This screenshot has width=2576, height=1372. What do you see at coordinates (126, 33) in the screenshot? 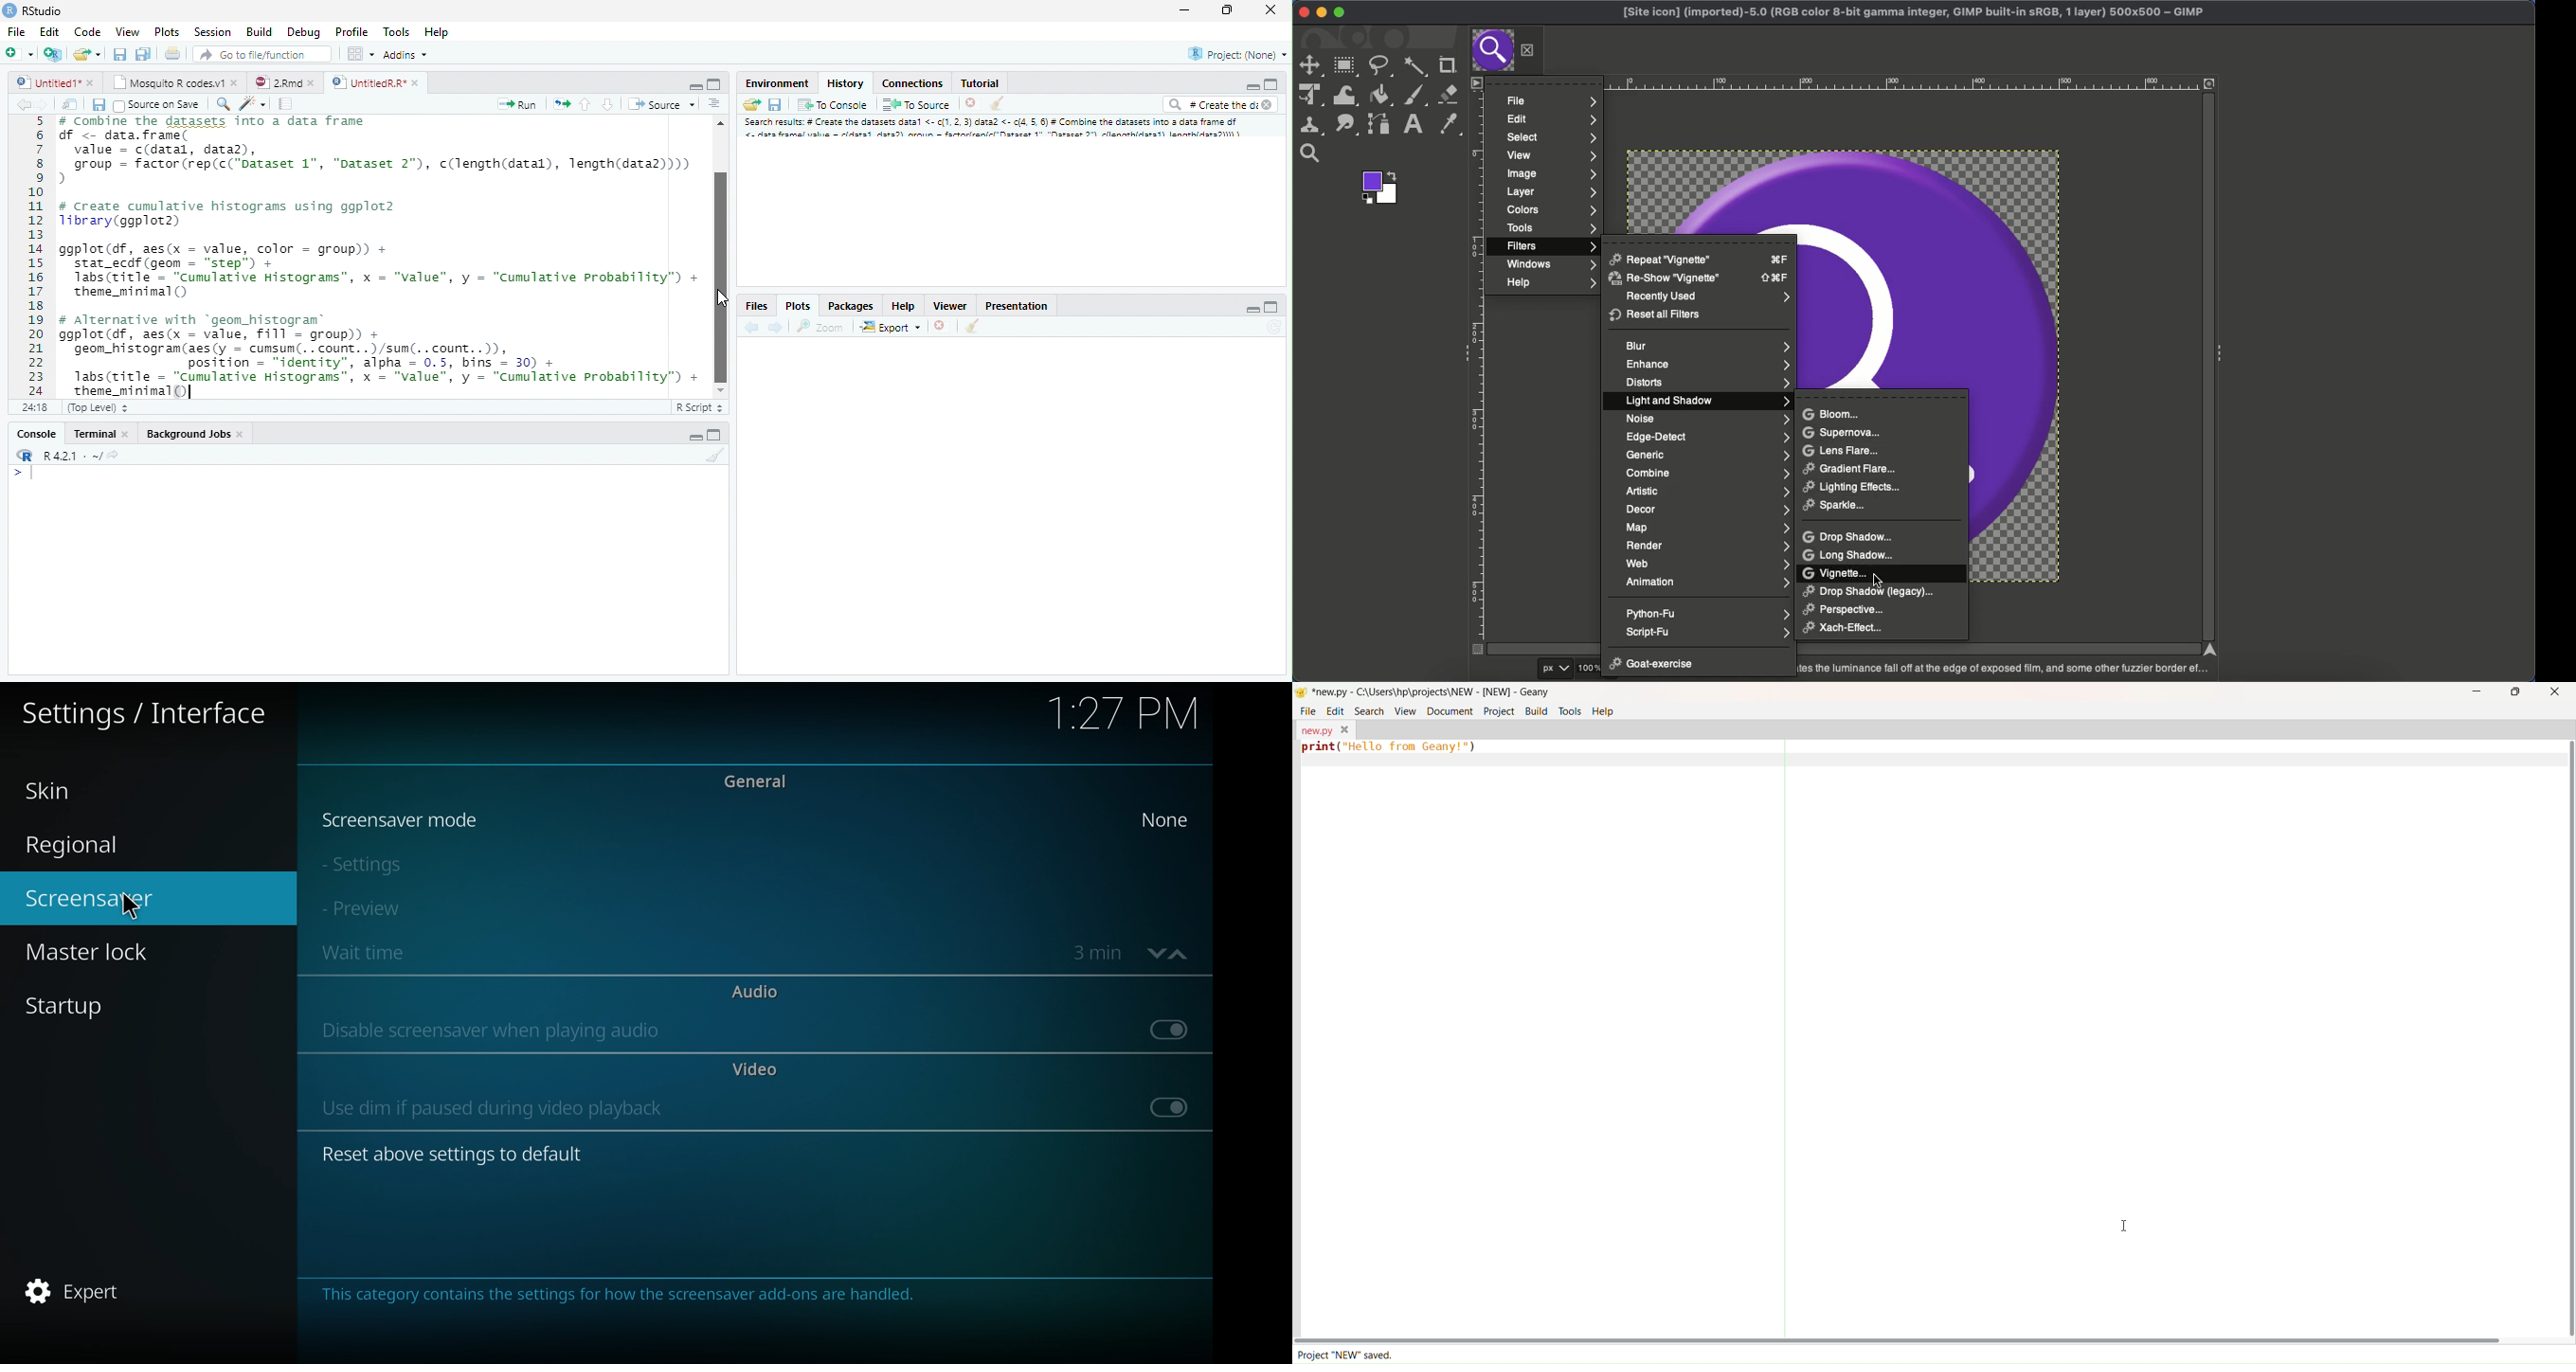
I see `View` at bounding box center [126, 33].